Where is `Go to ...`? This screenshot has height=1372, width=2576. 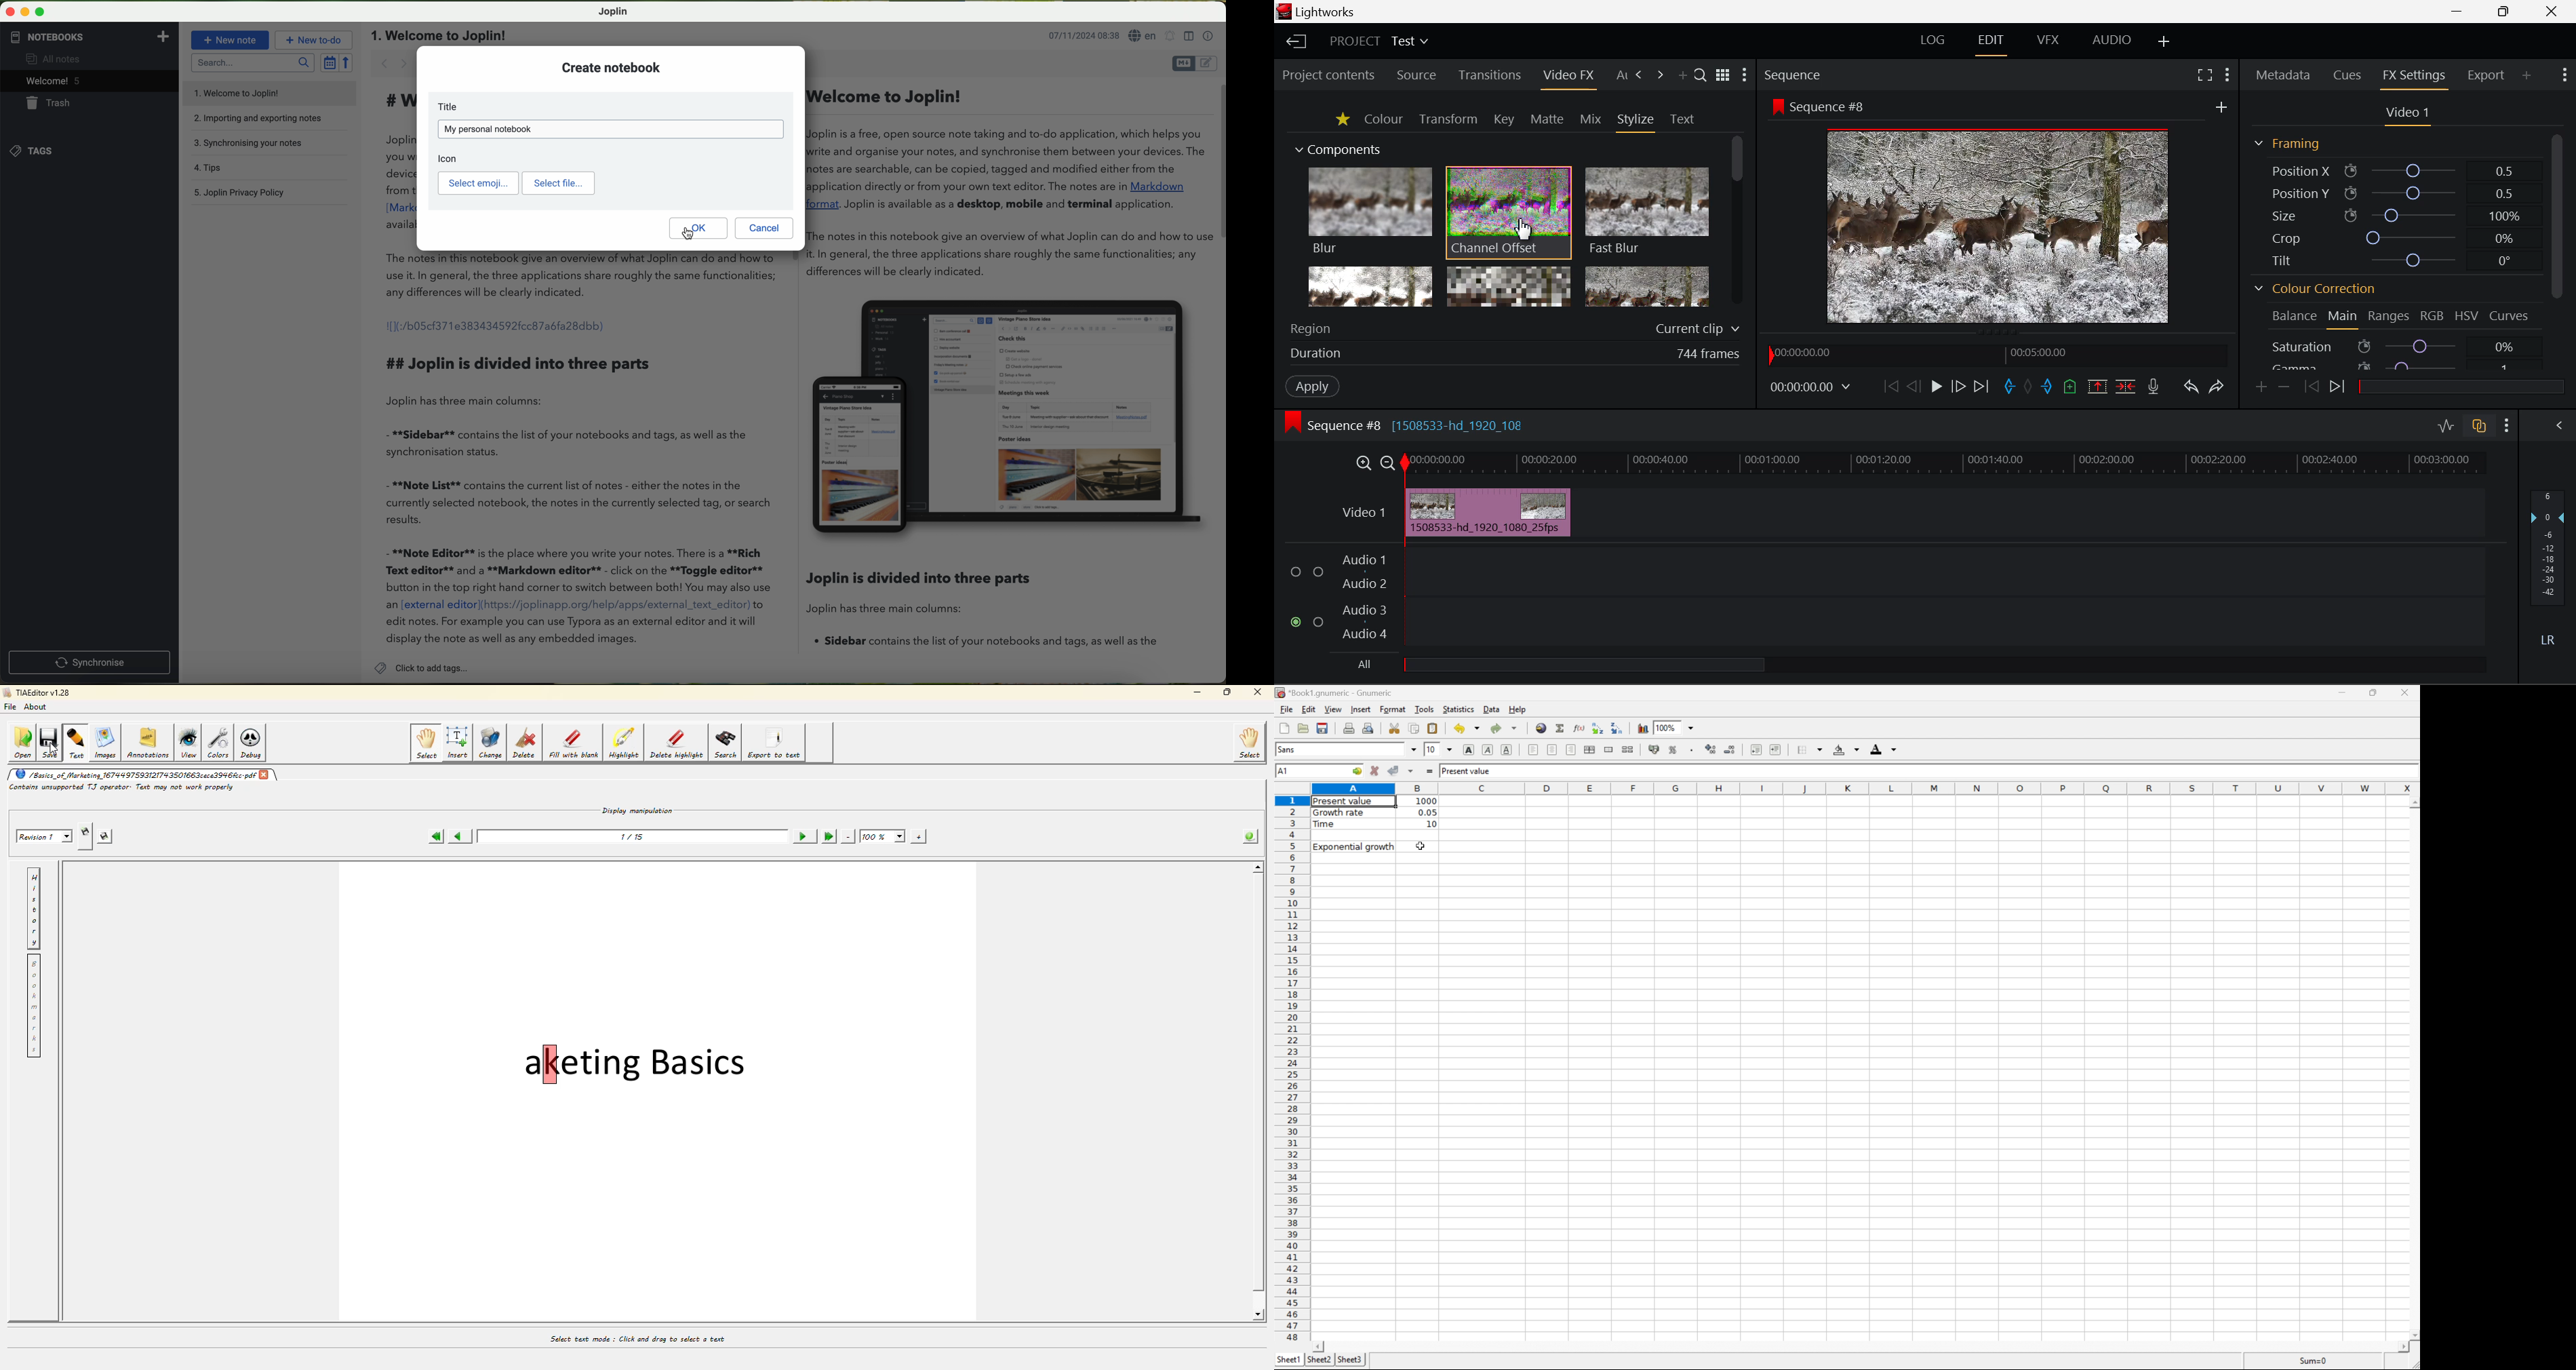 Go to ... is located at coordinates (1357, 771).